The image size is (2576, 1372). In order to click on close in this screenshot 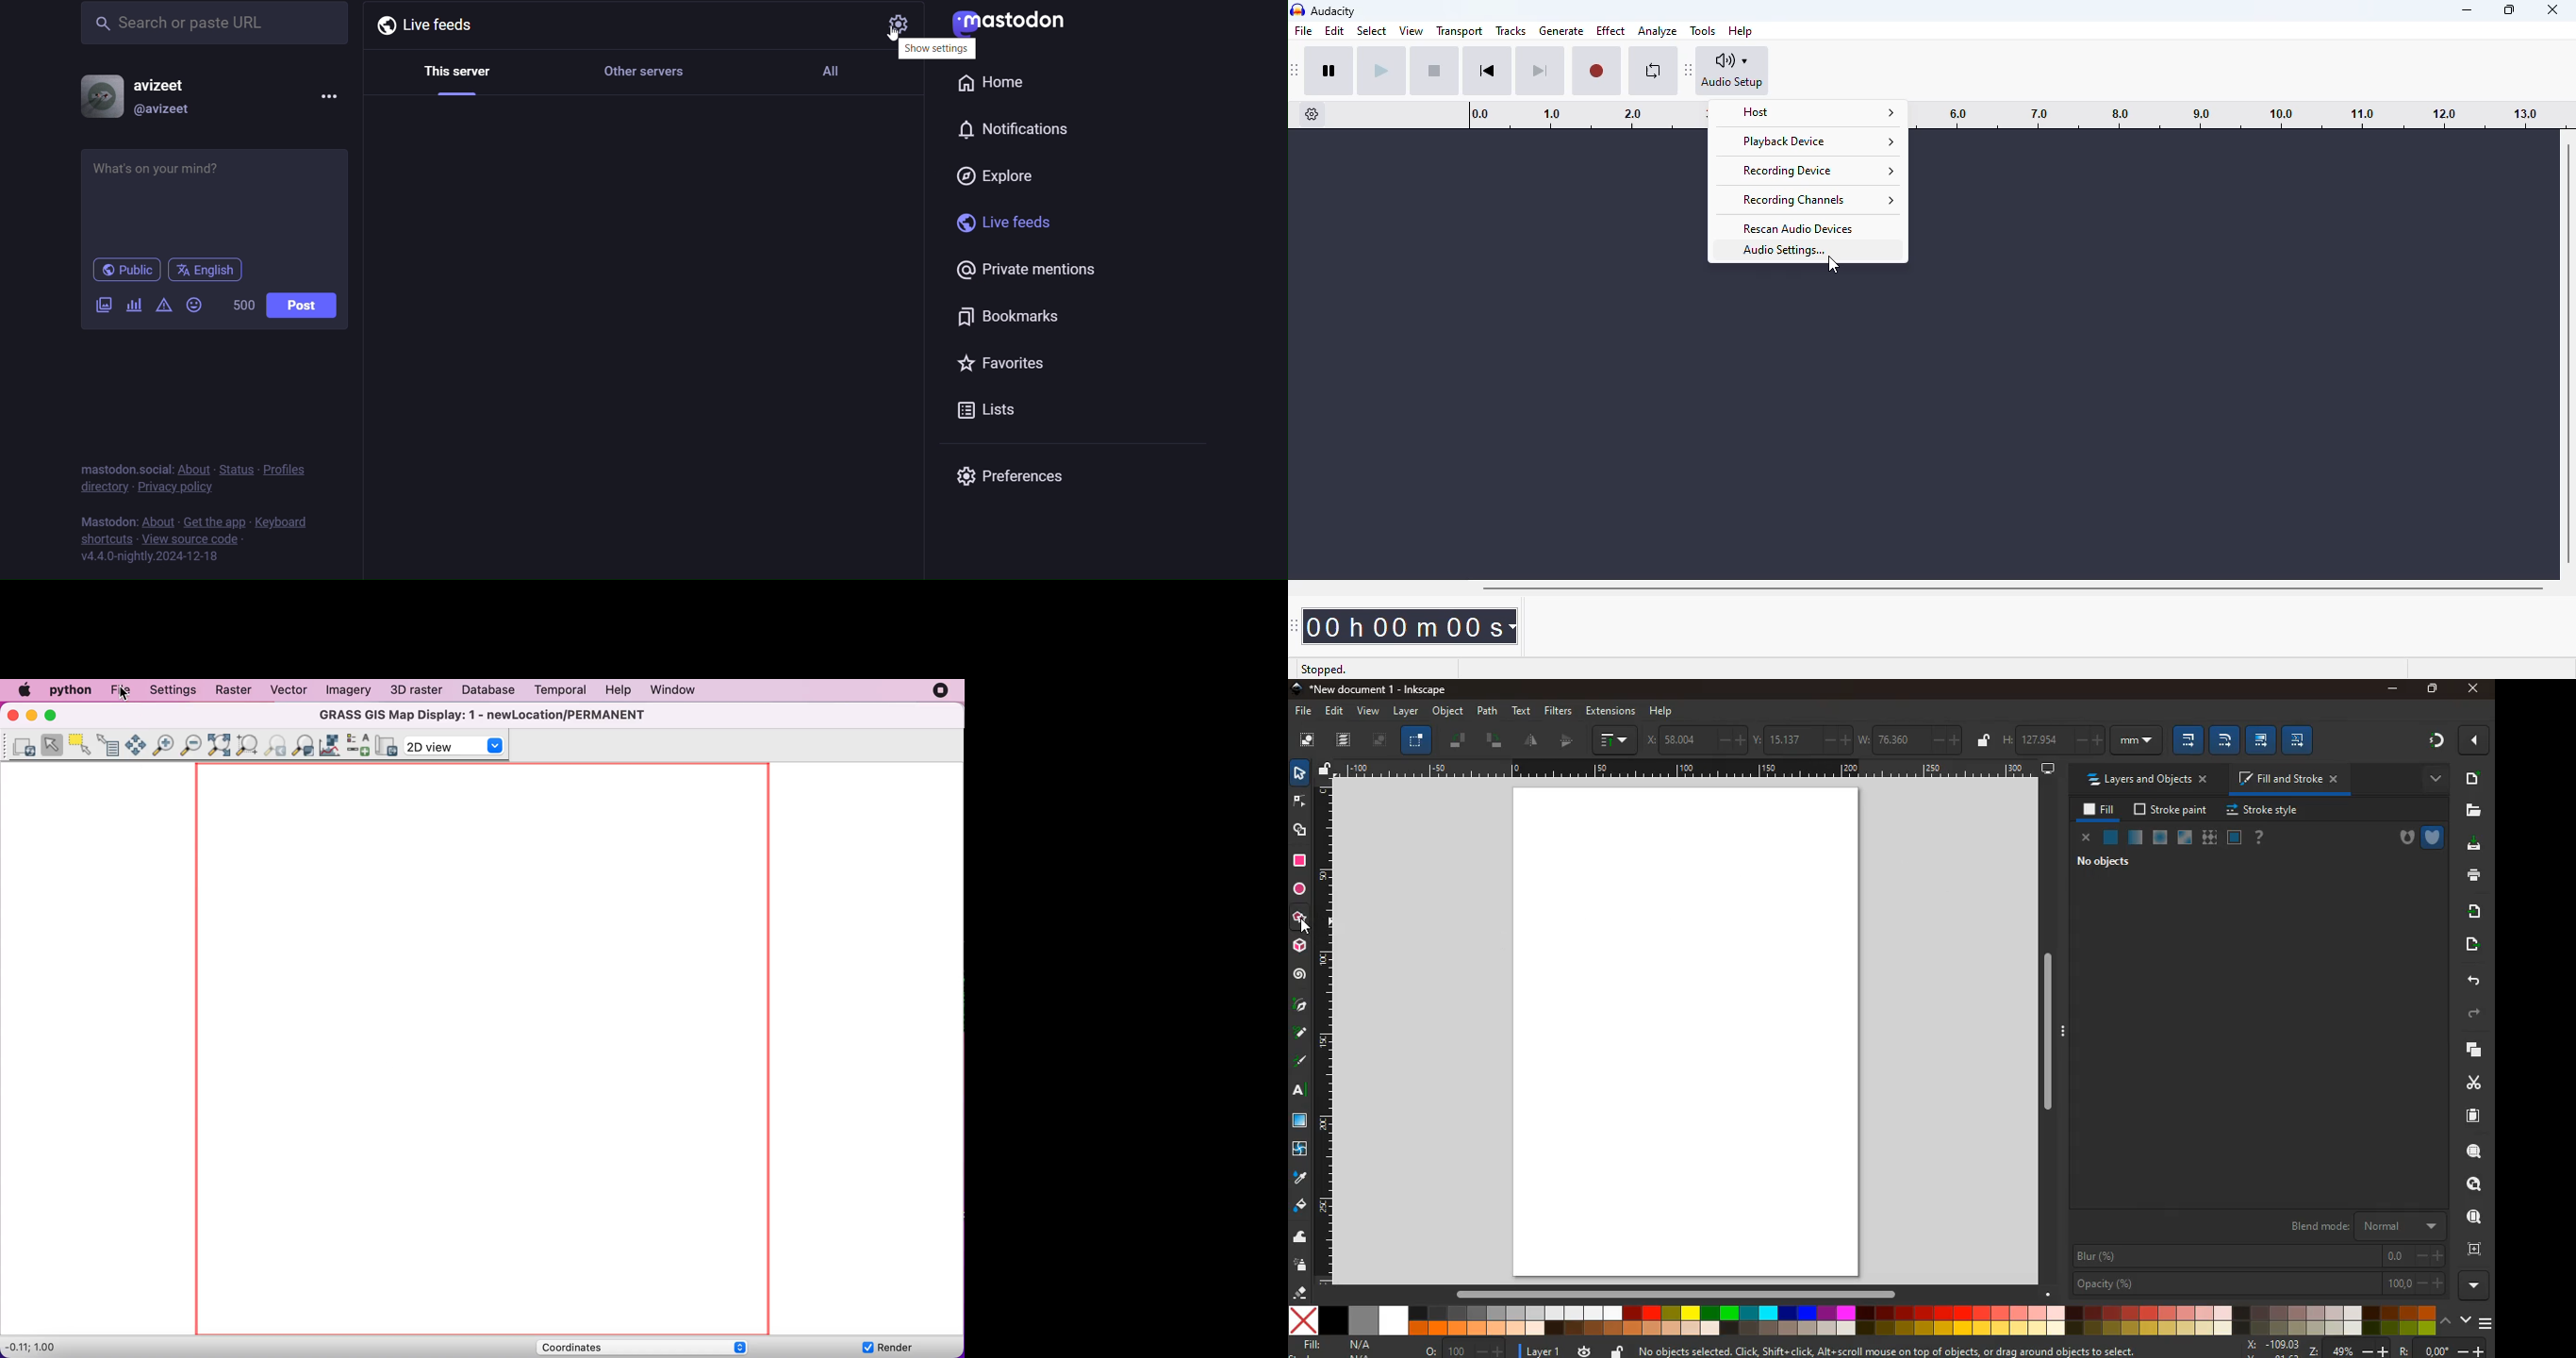, I will do `click(2553, 9)`.